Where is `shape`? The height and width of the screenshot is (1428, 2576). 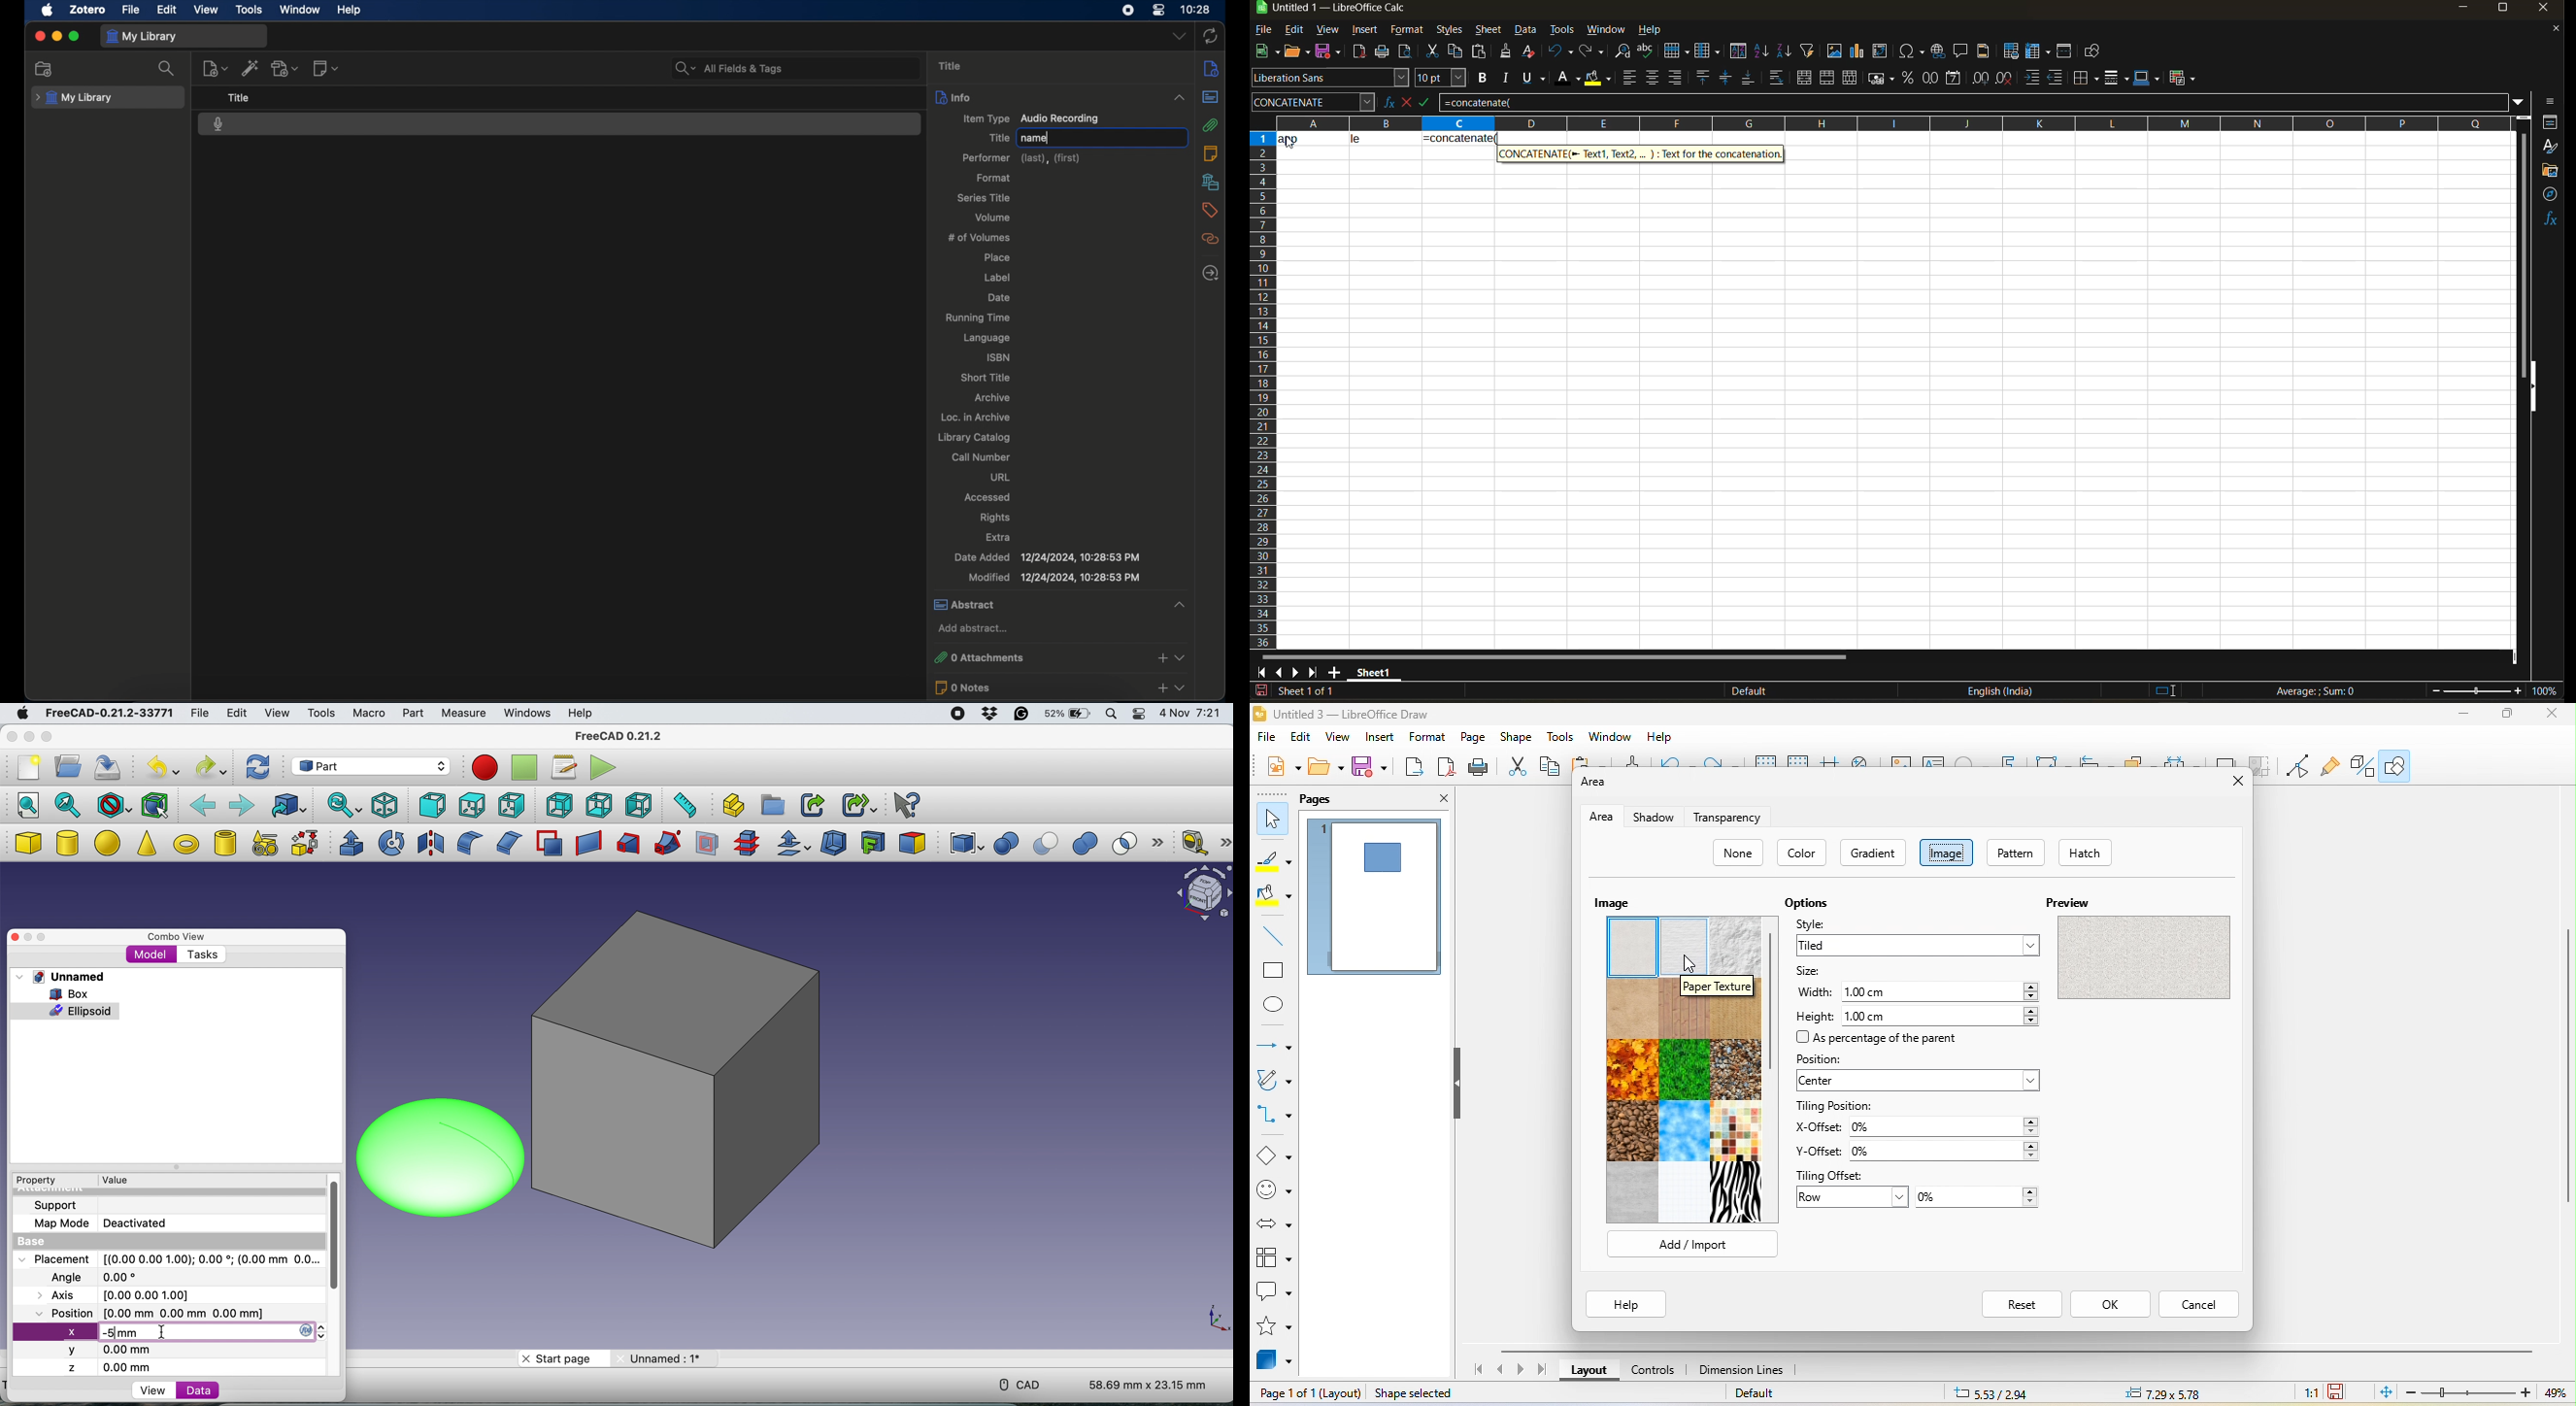 shape is located at coordinates (1521, 736).